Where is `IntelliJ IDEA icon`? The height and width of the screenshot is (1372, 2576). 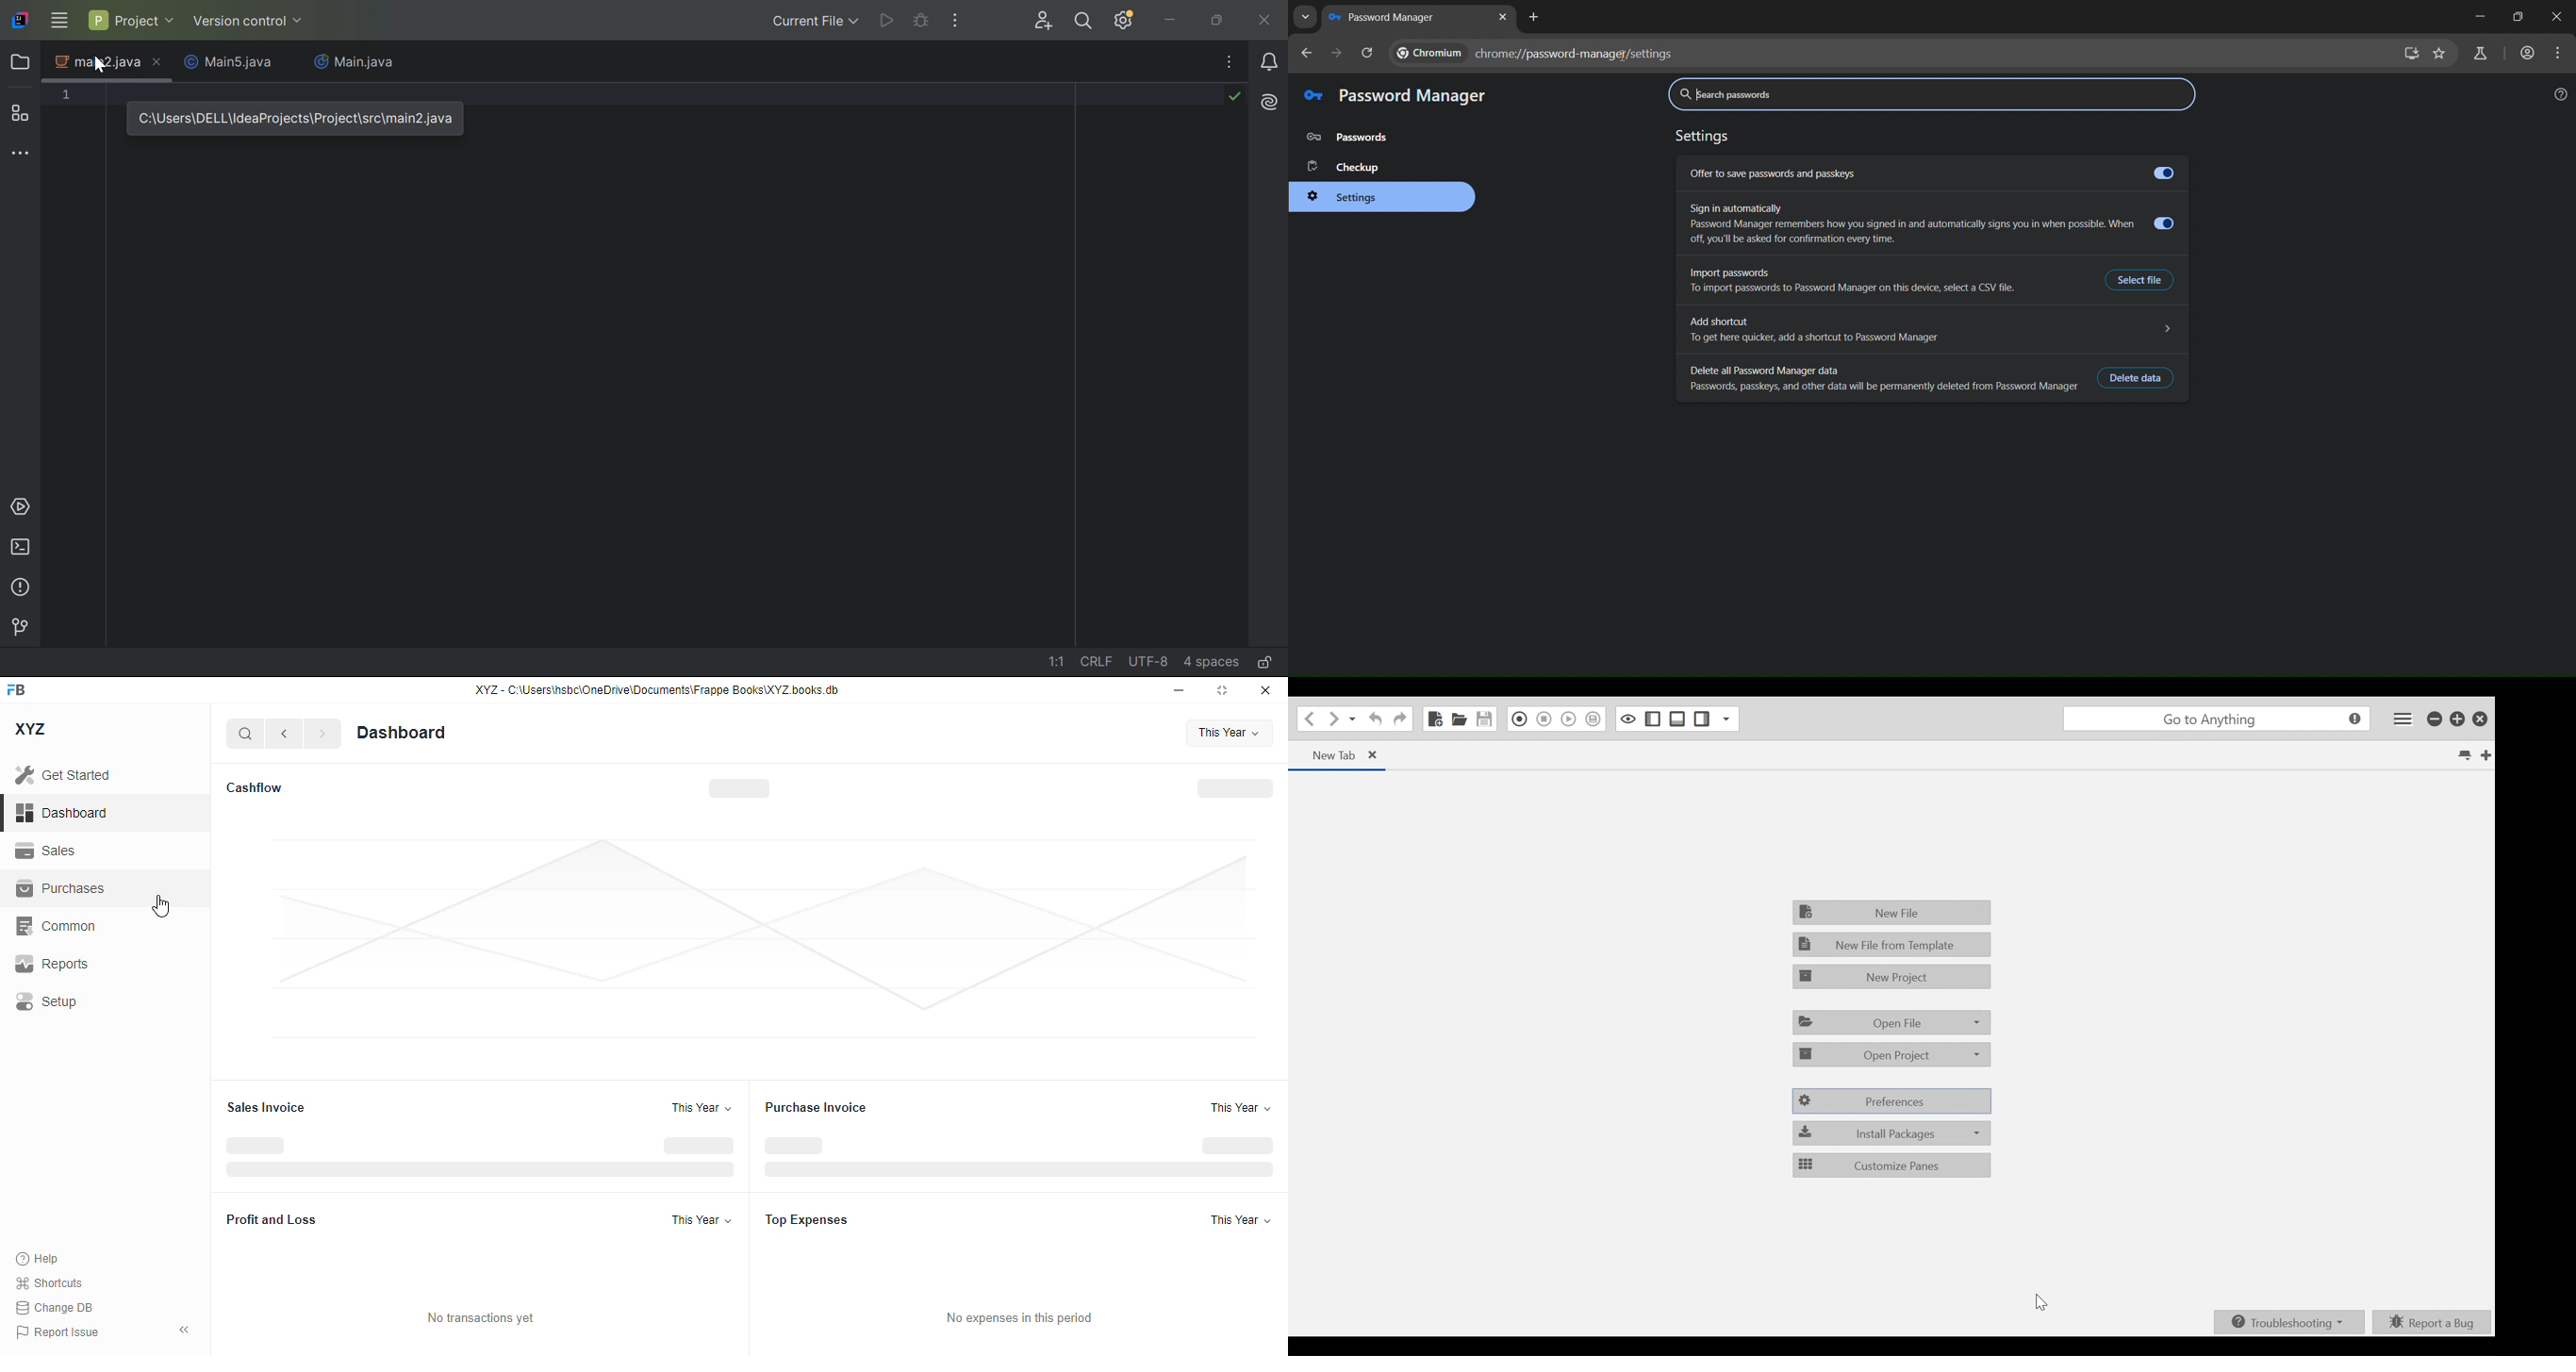 IntelliJ IDEA icon is located at coordinates (20, 20).